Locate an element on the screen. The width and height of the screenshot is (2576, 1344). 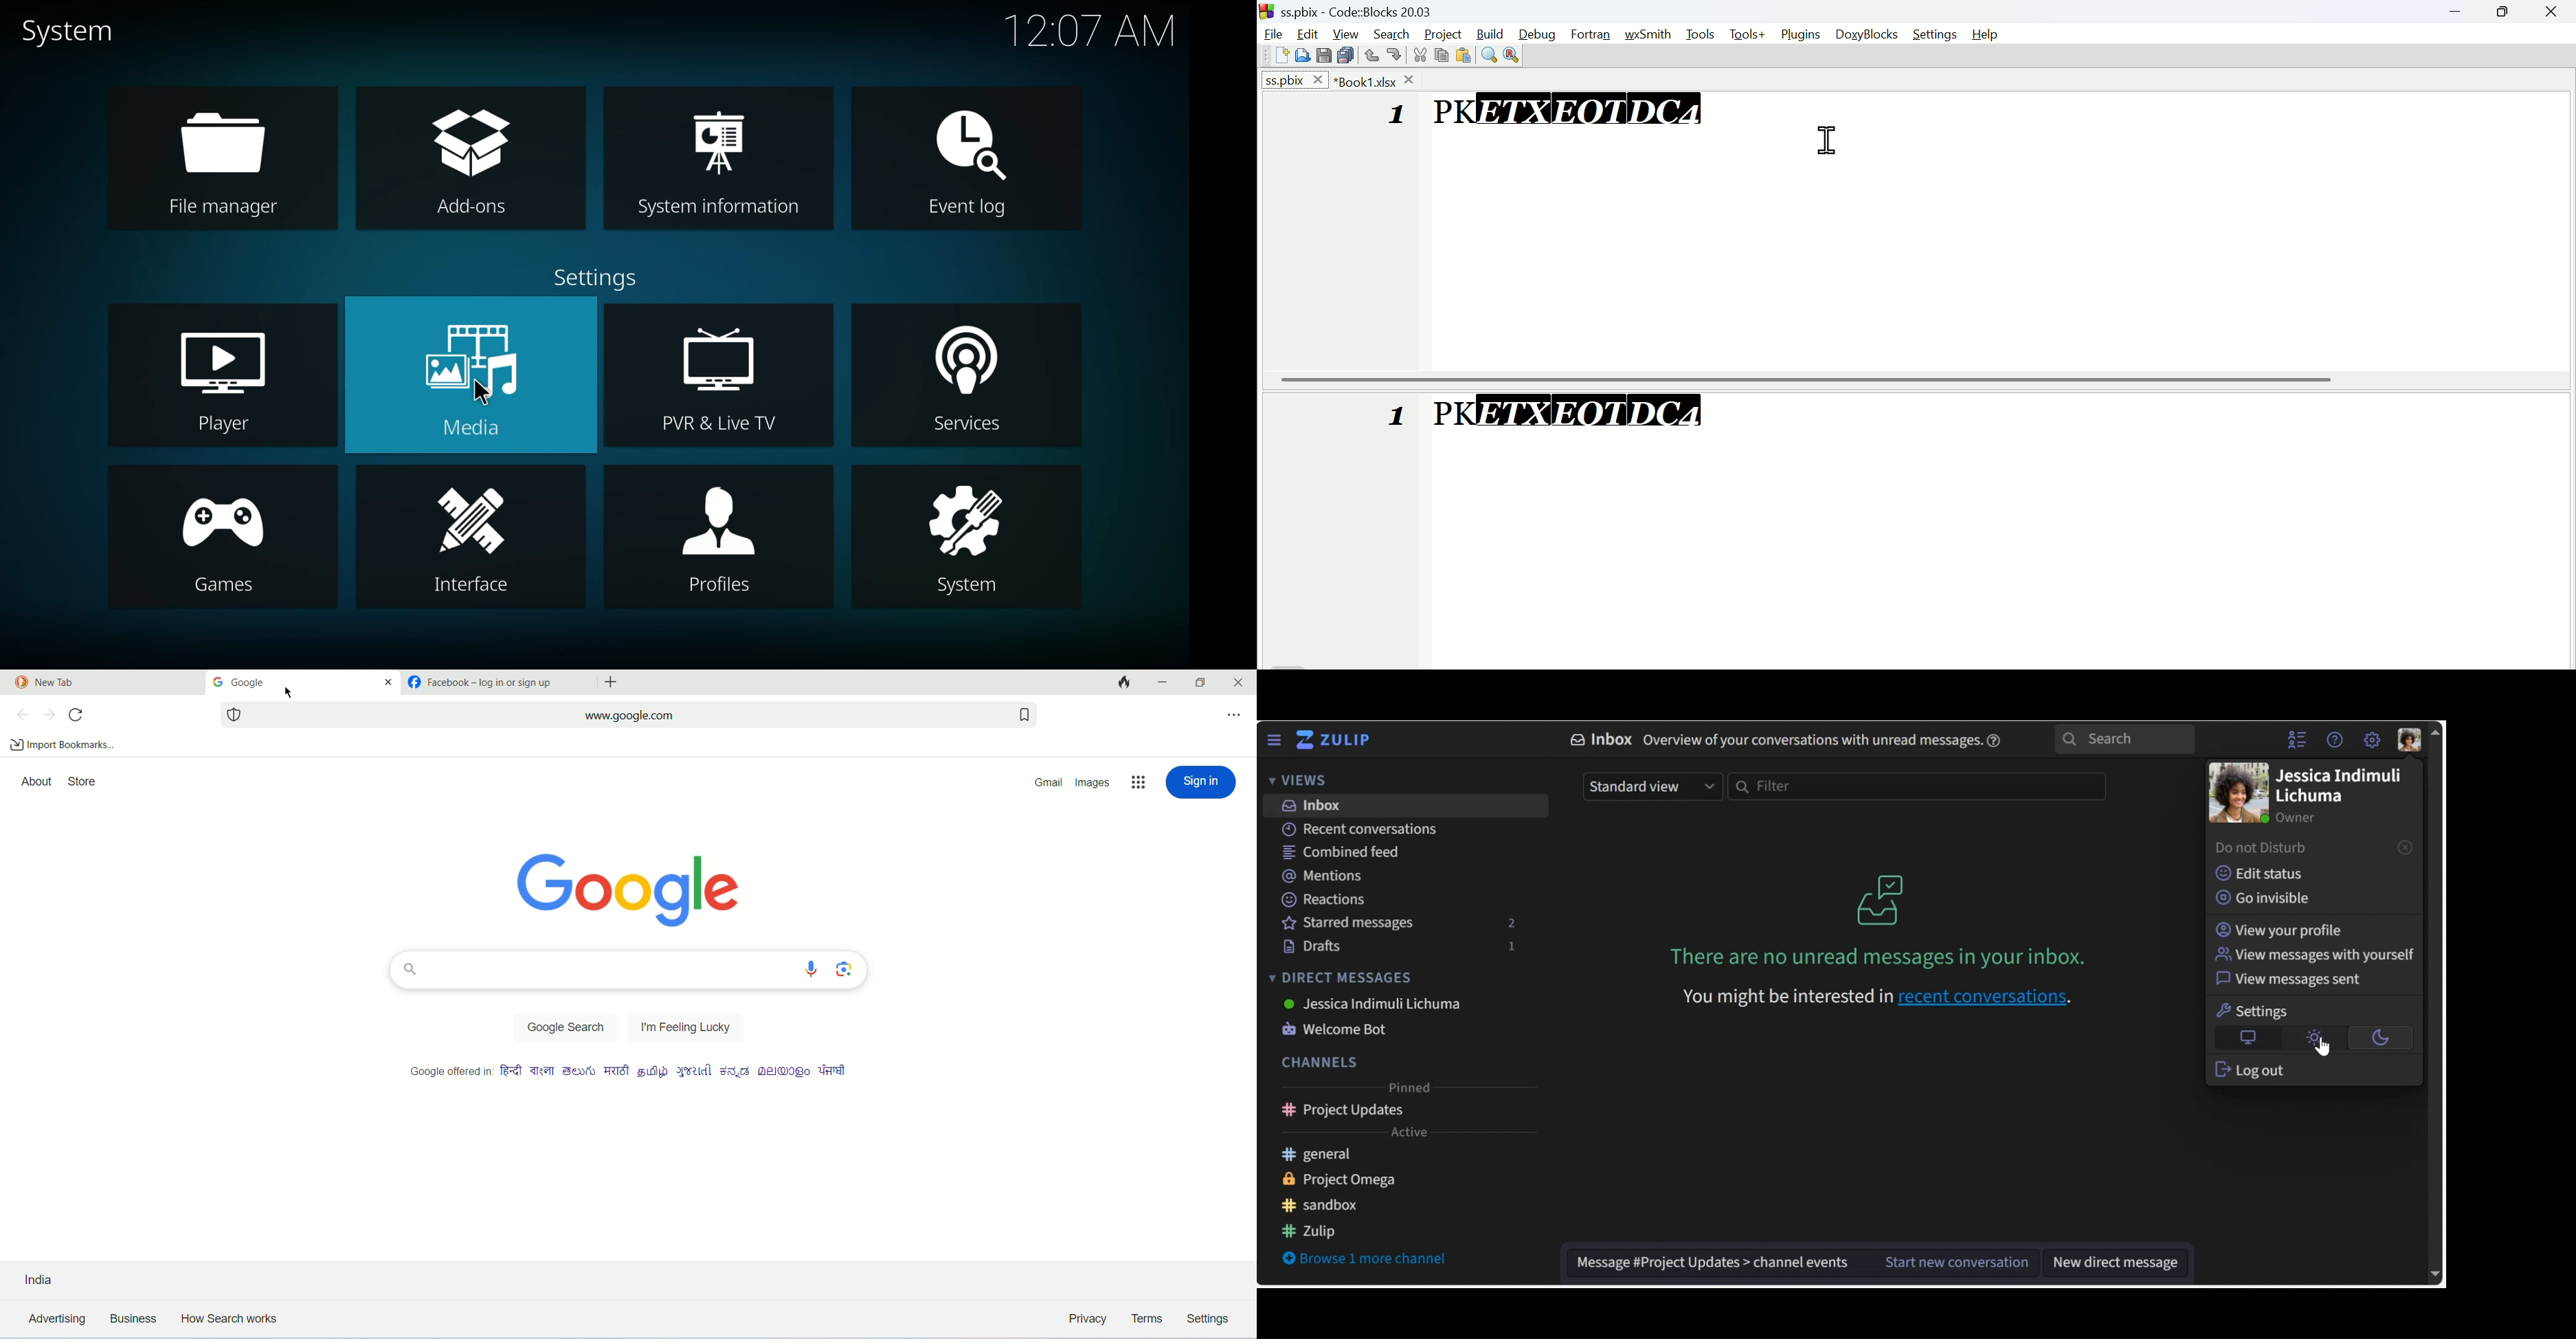
Replace is located at coordinates (1512, 56).